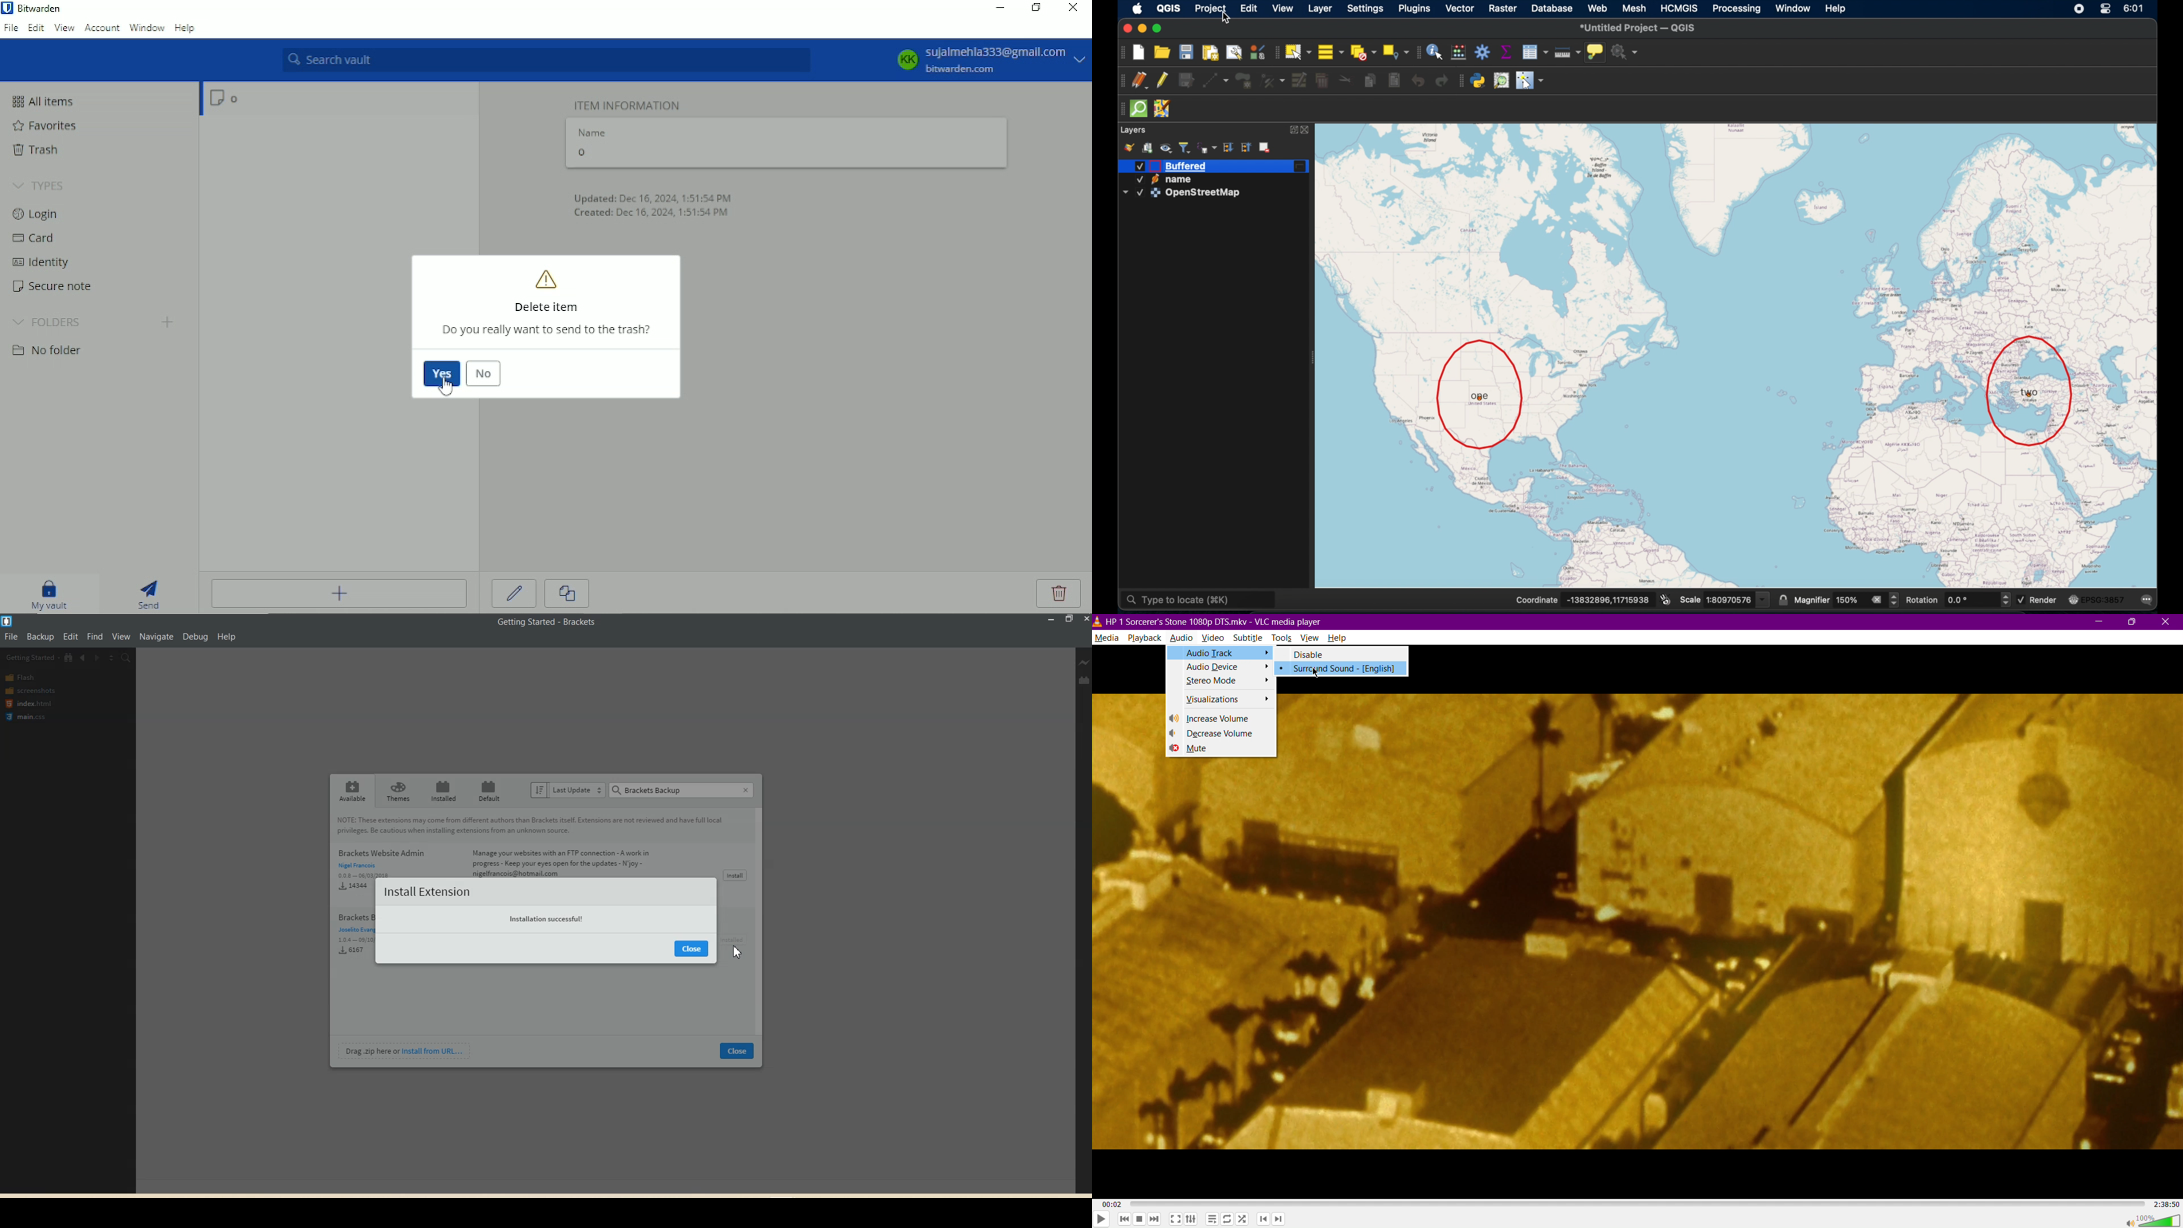  What do you see at coordinates (442, 373) in the screenshot?
I see `Yes` at bounding box center [442, 373].